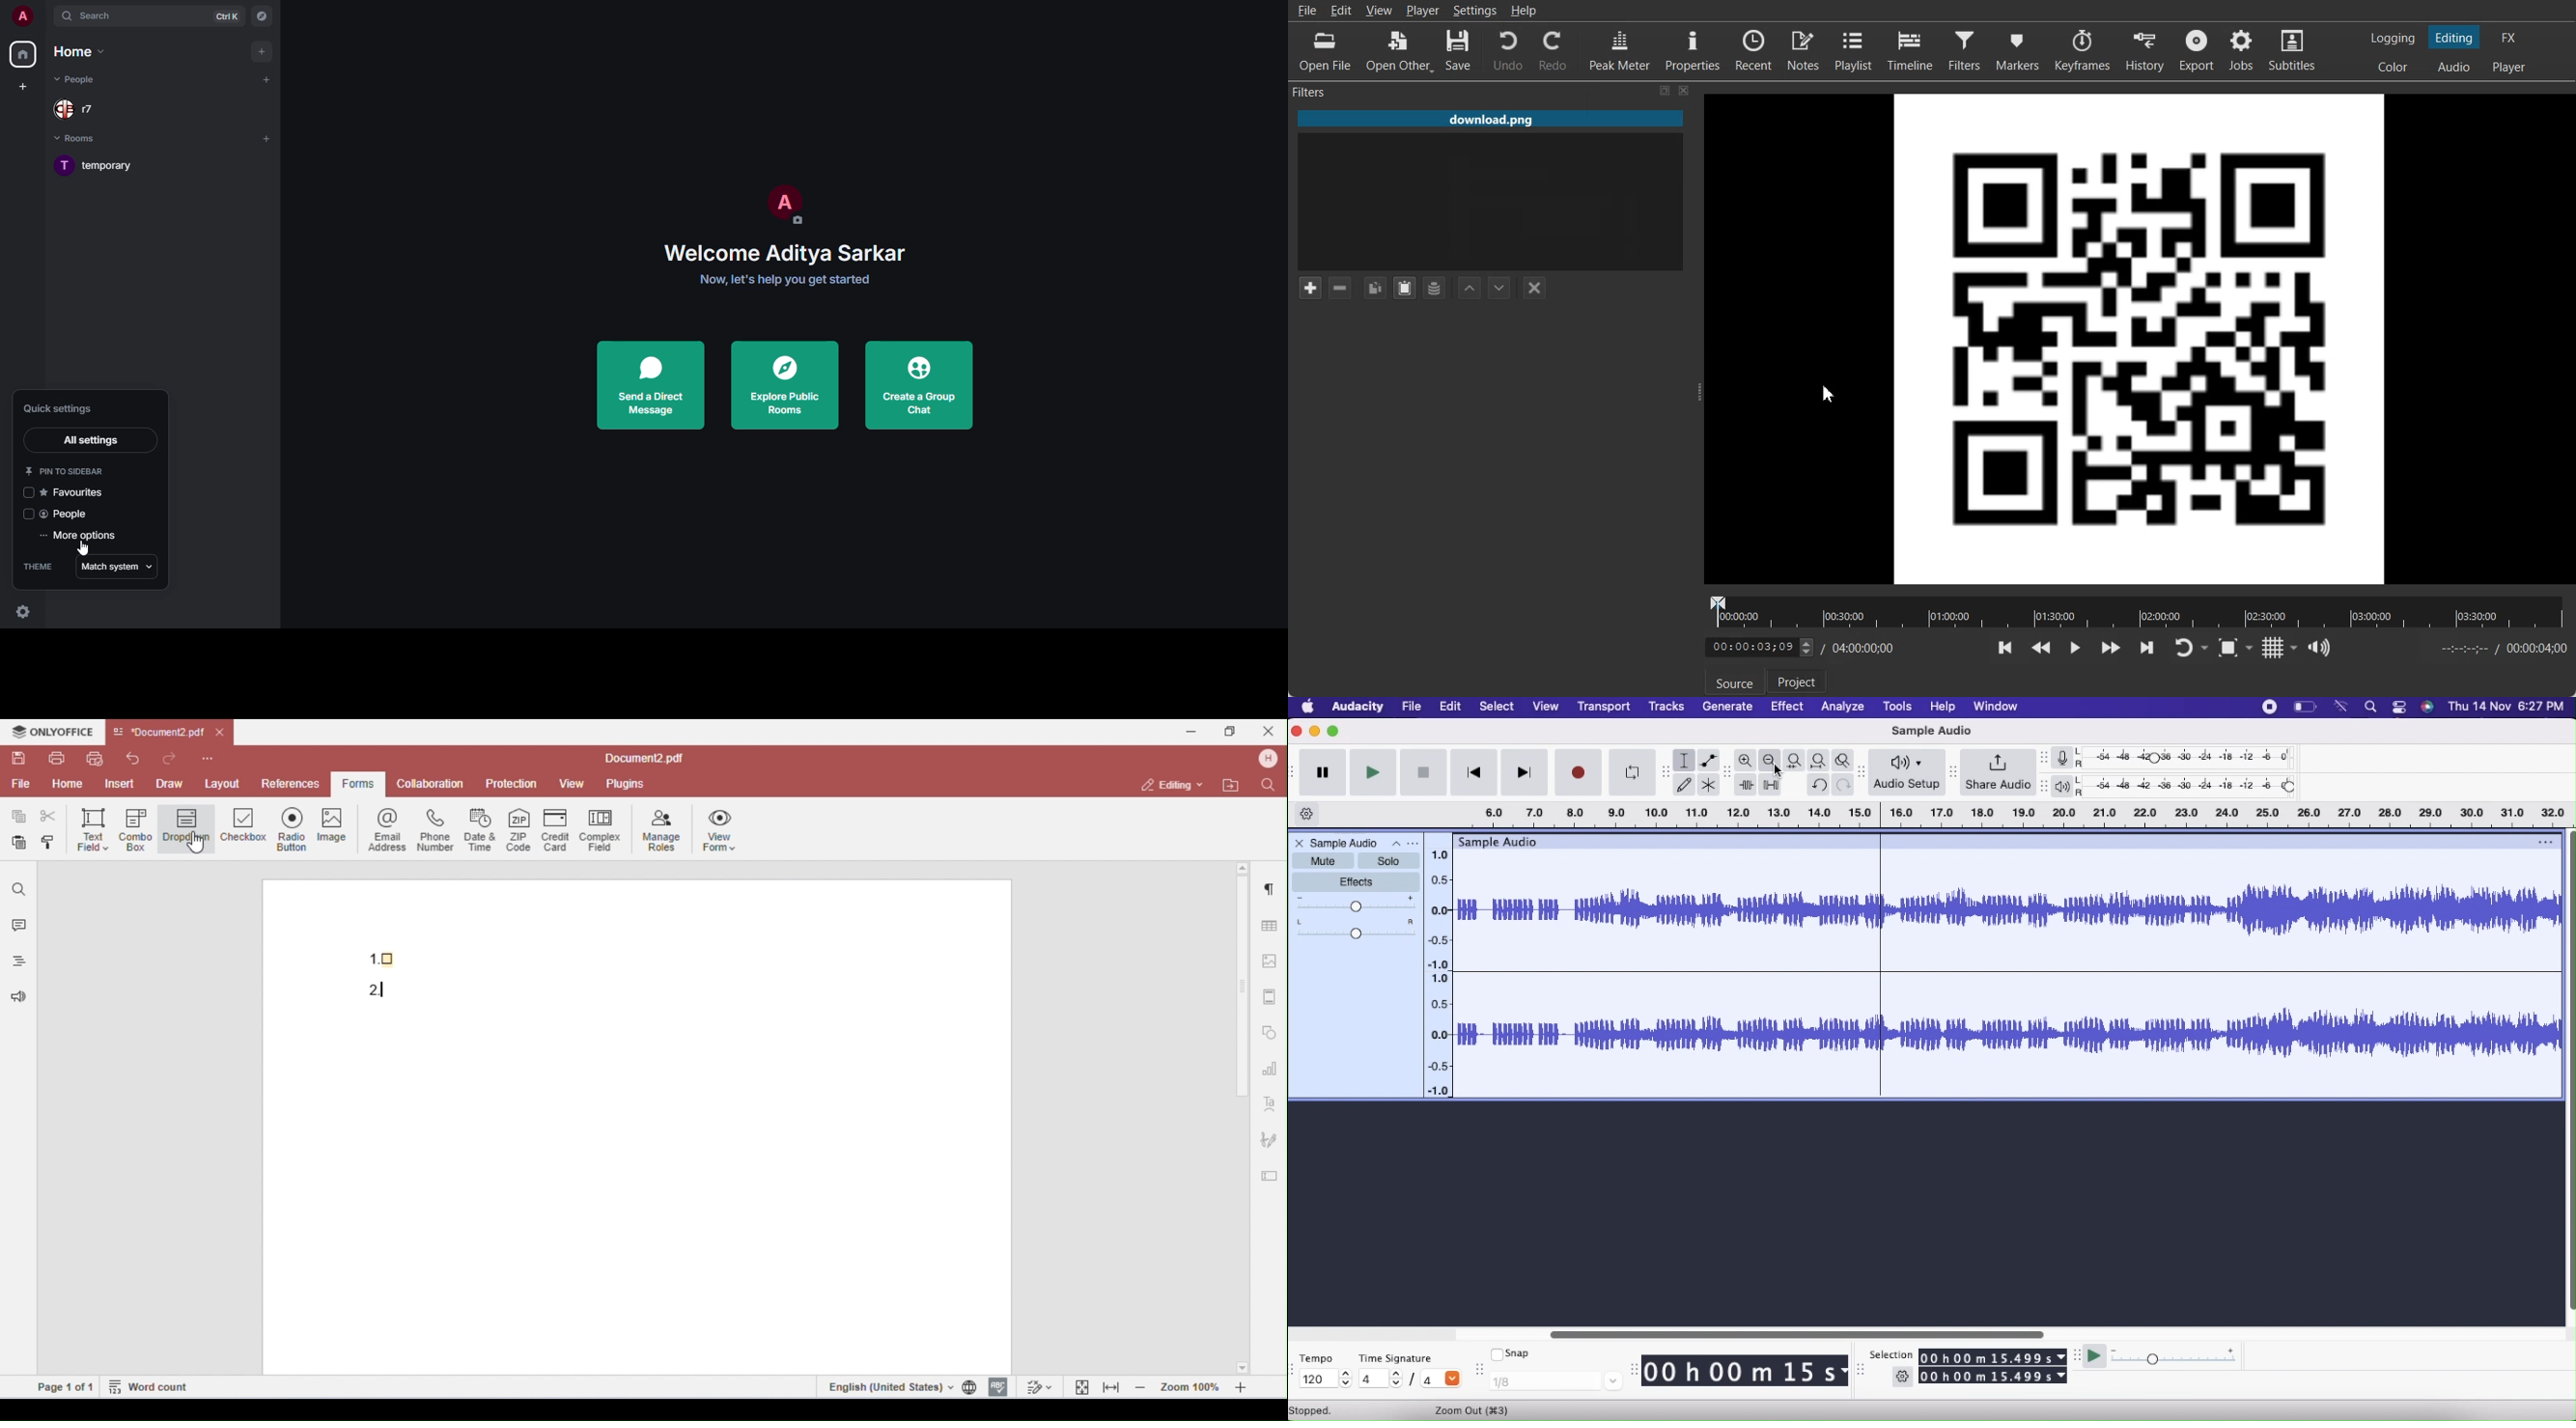 This screenshot has width=2576, height=1428. What do you see at coordinates (2511, 37) in the screenshot?
I see `Switch to the effect only layout` at bounding box center [2511, 37].